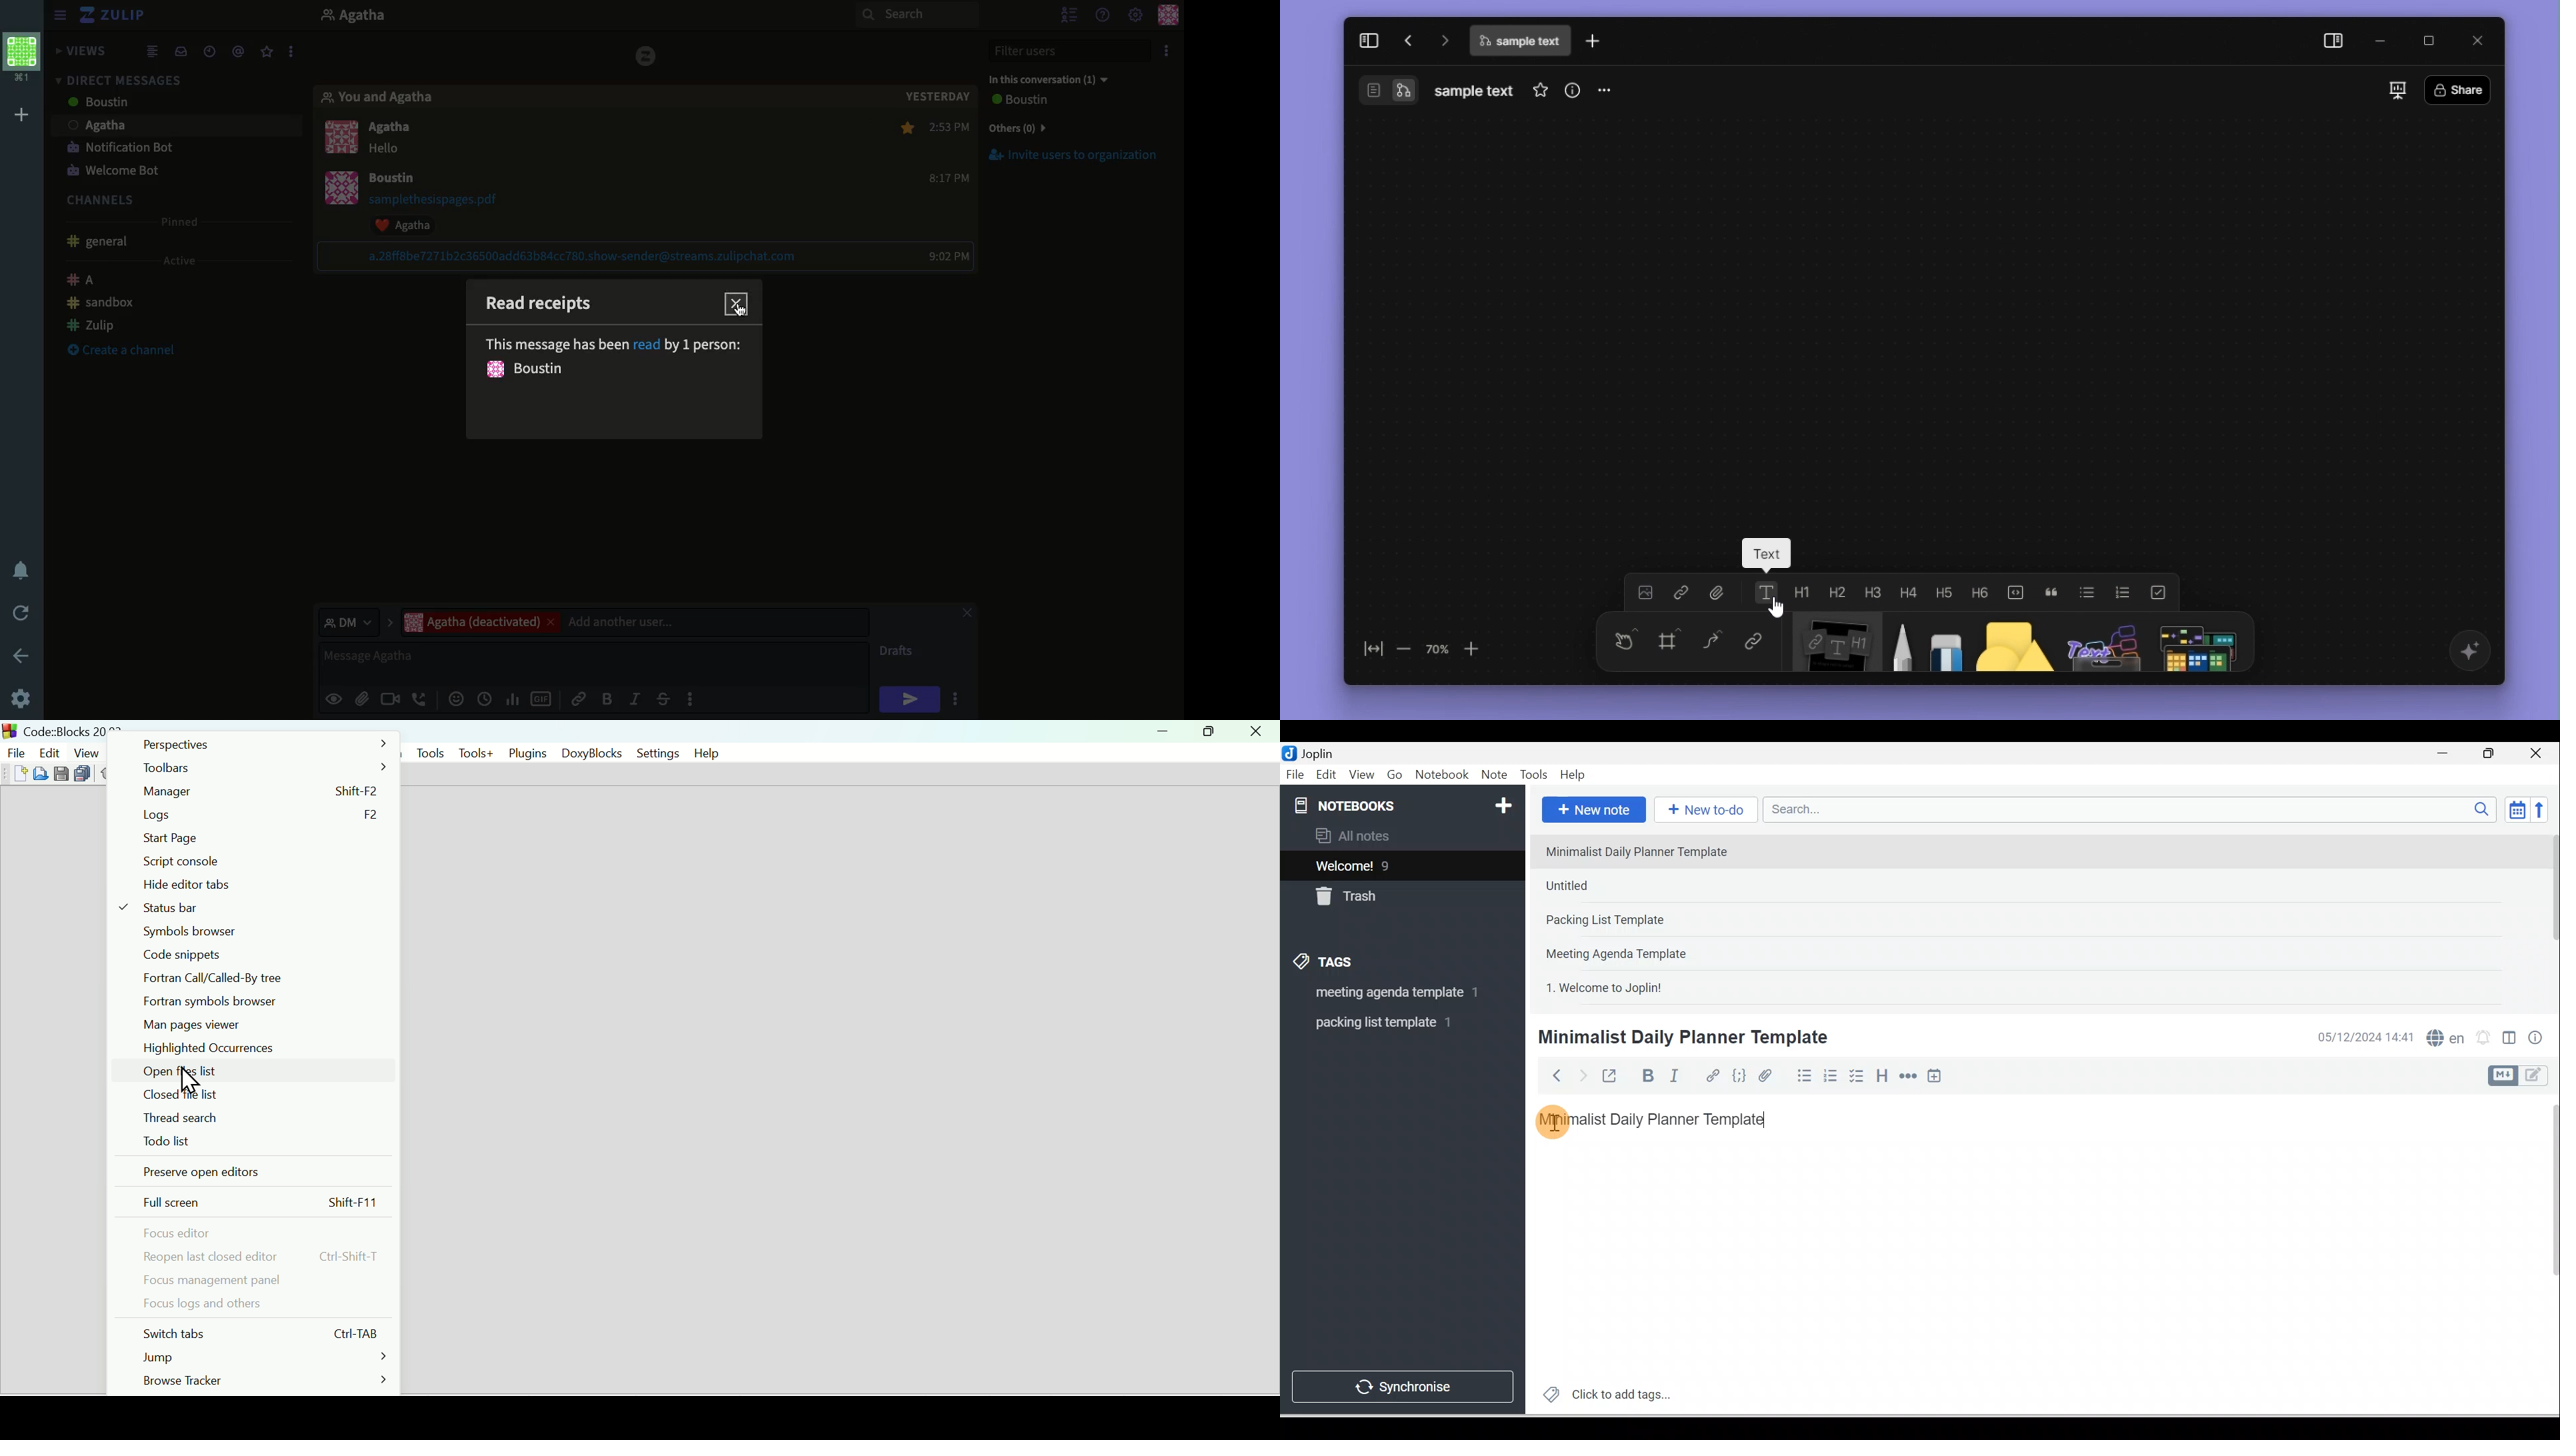 The image size is (2576, 1456). Describe the element at coordinates (488, 699) in the screenshot. I see `Add global time` at that location.